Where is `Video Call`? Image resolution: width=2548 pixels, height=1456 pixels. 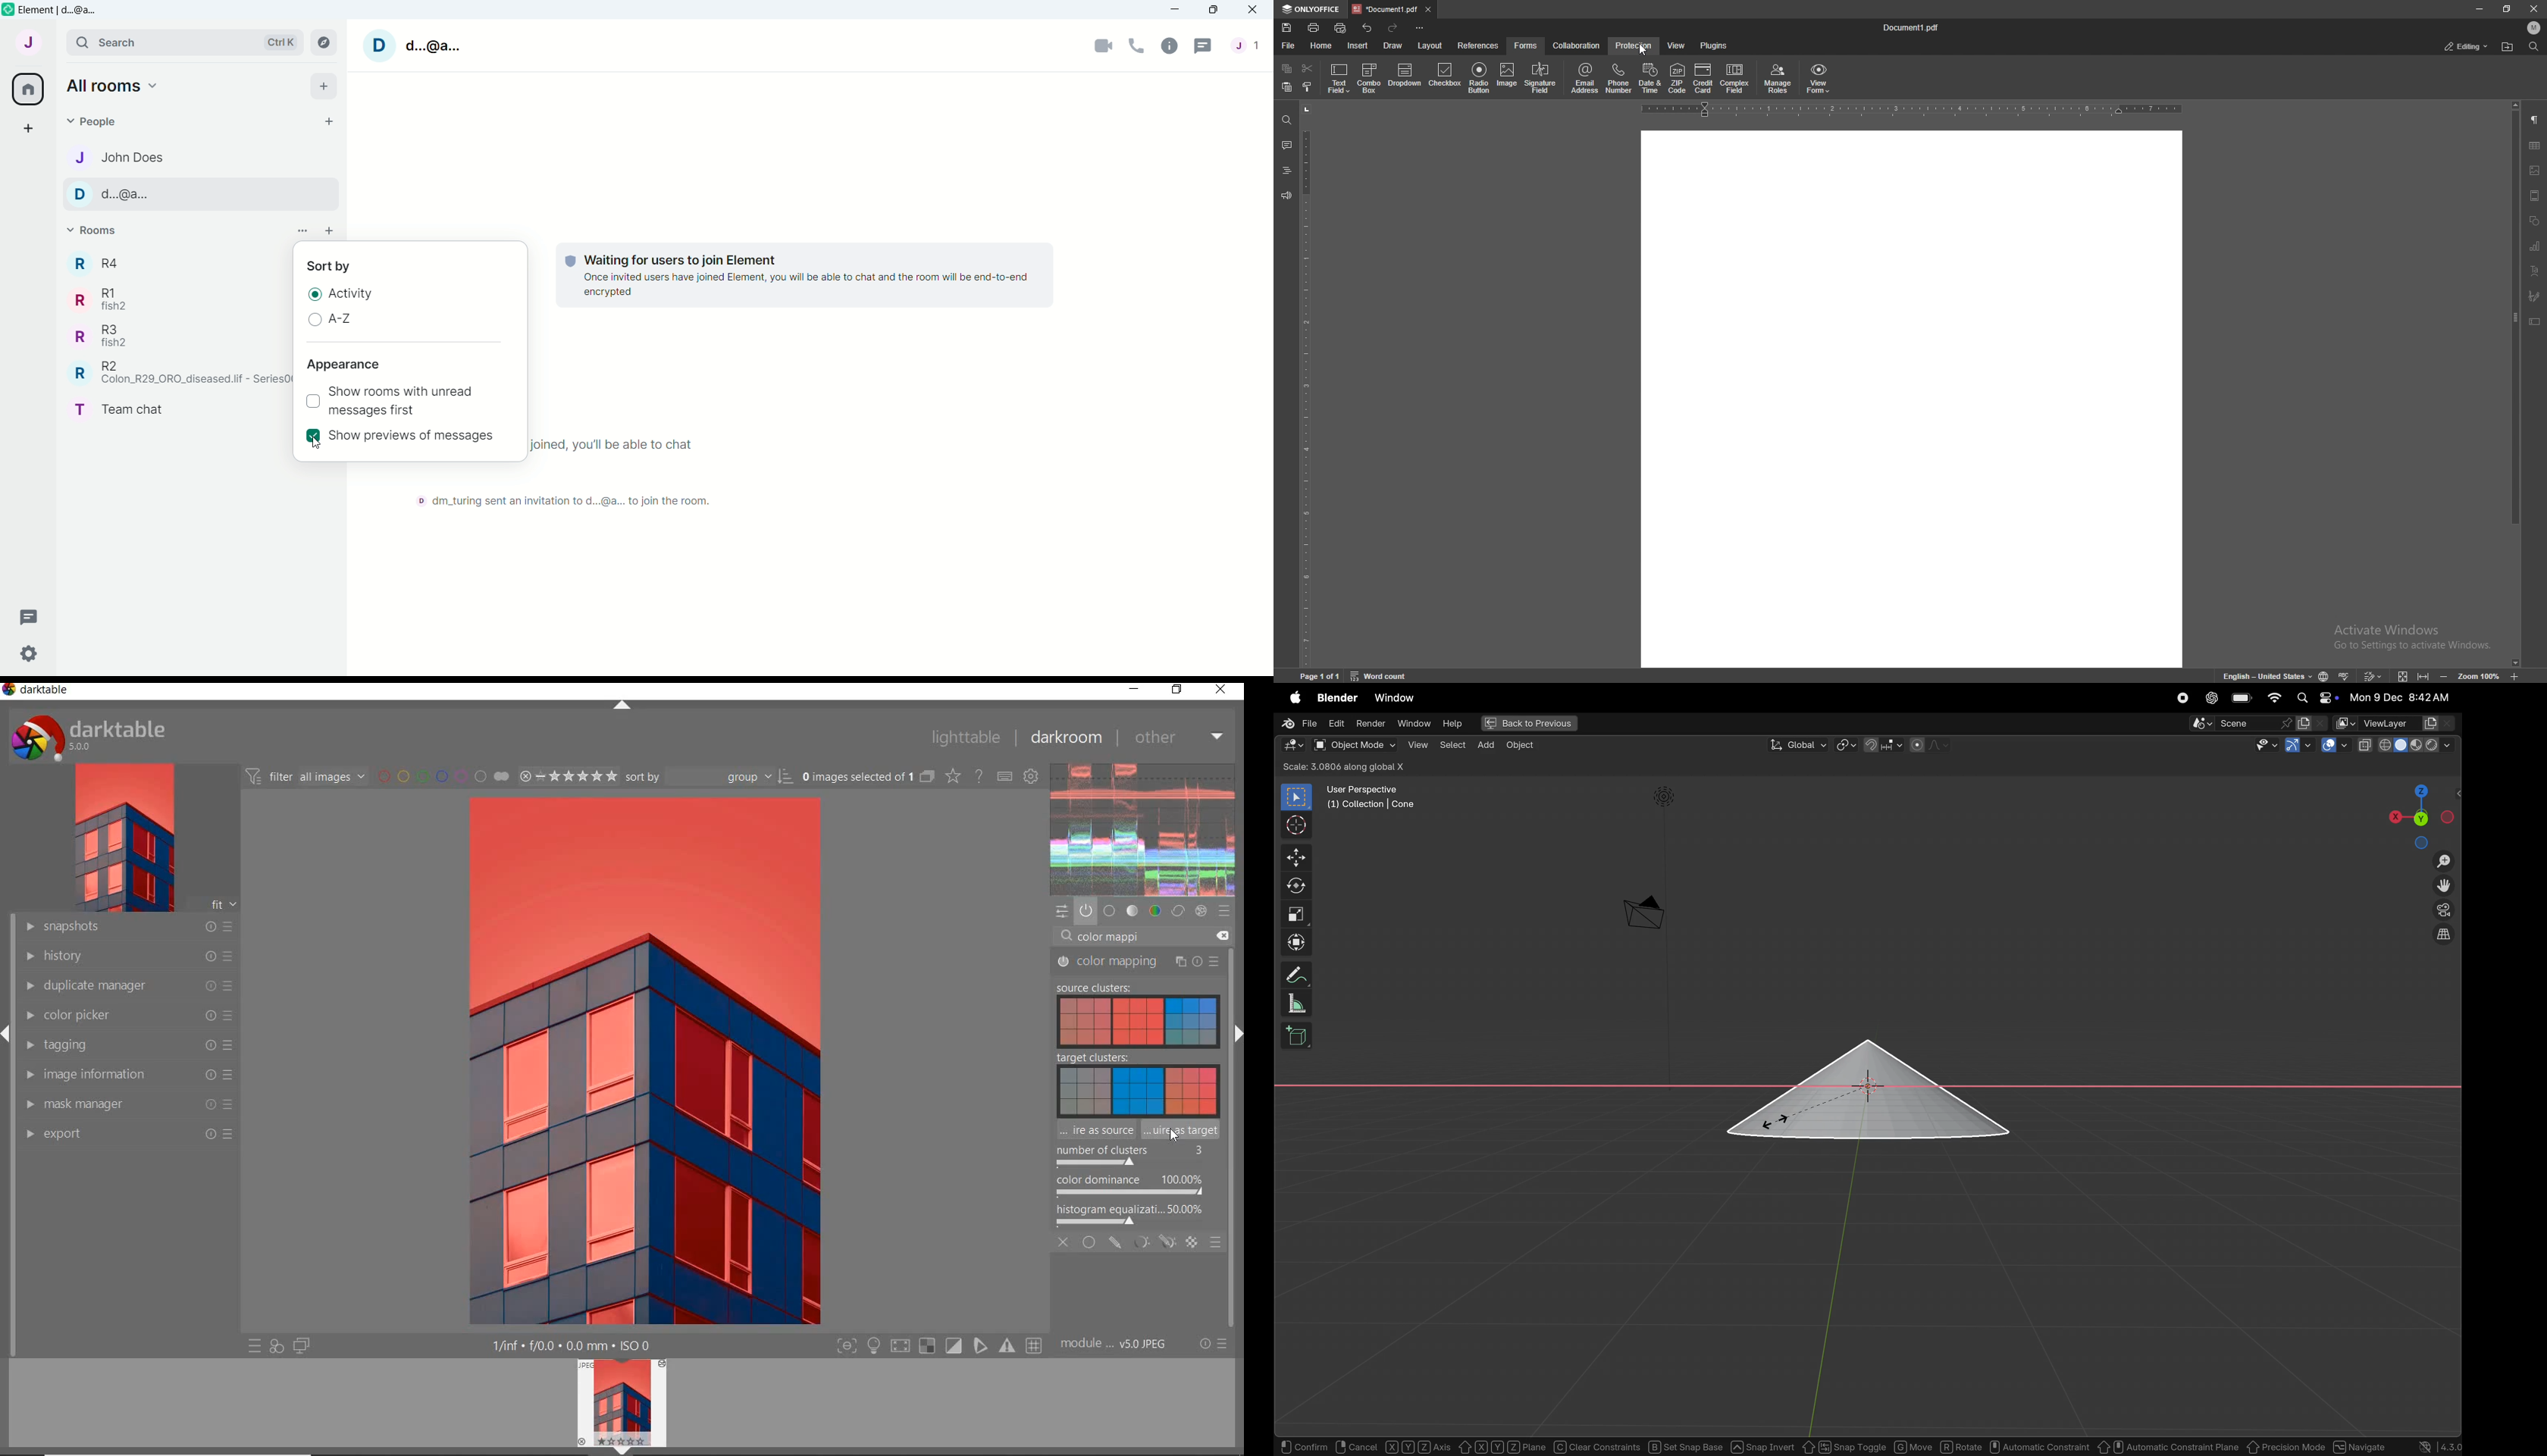 Video Call is located at coordinates (1102, 45).